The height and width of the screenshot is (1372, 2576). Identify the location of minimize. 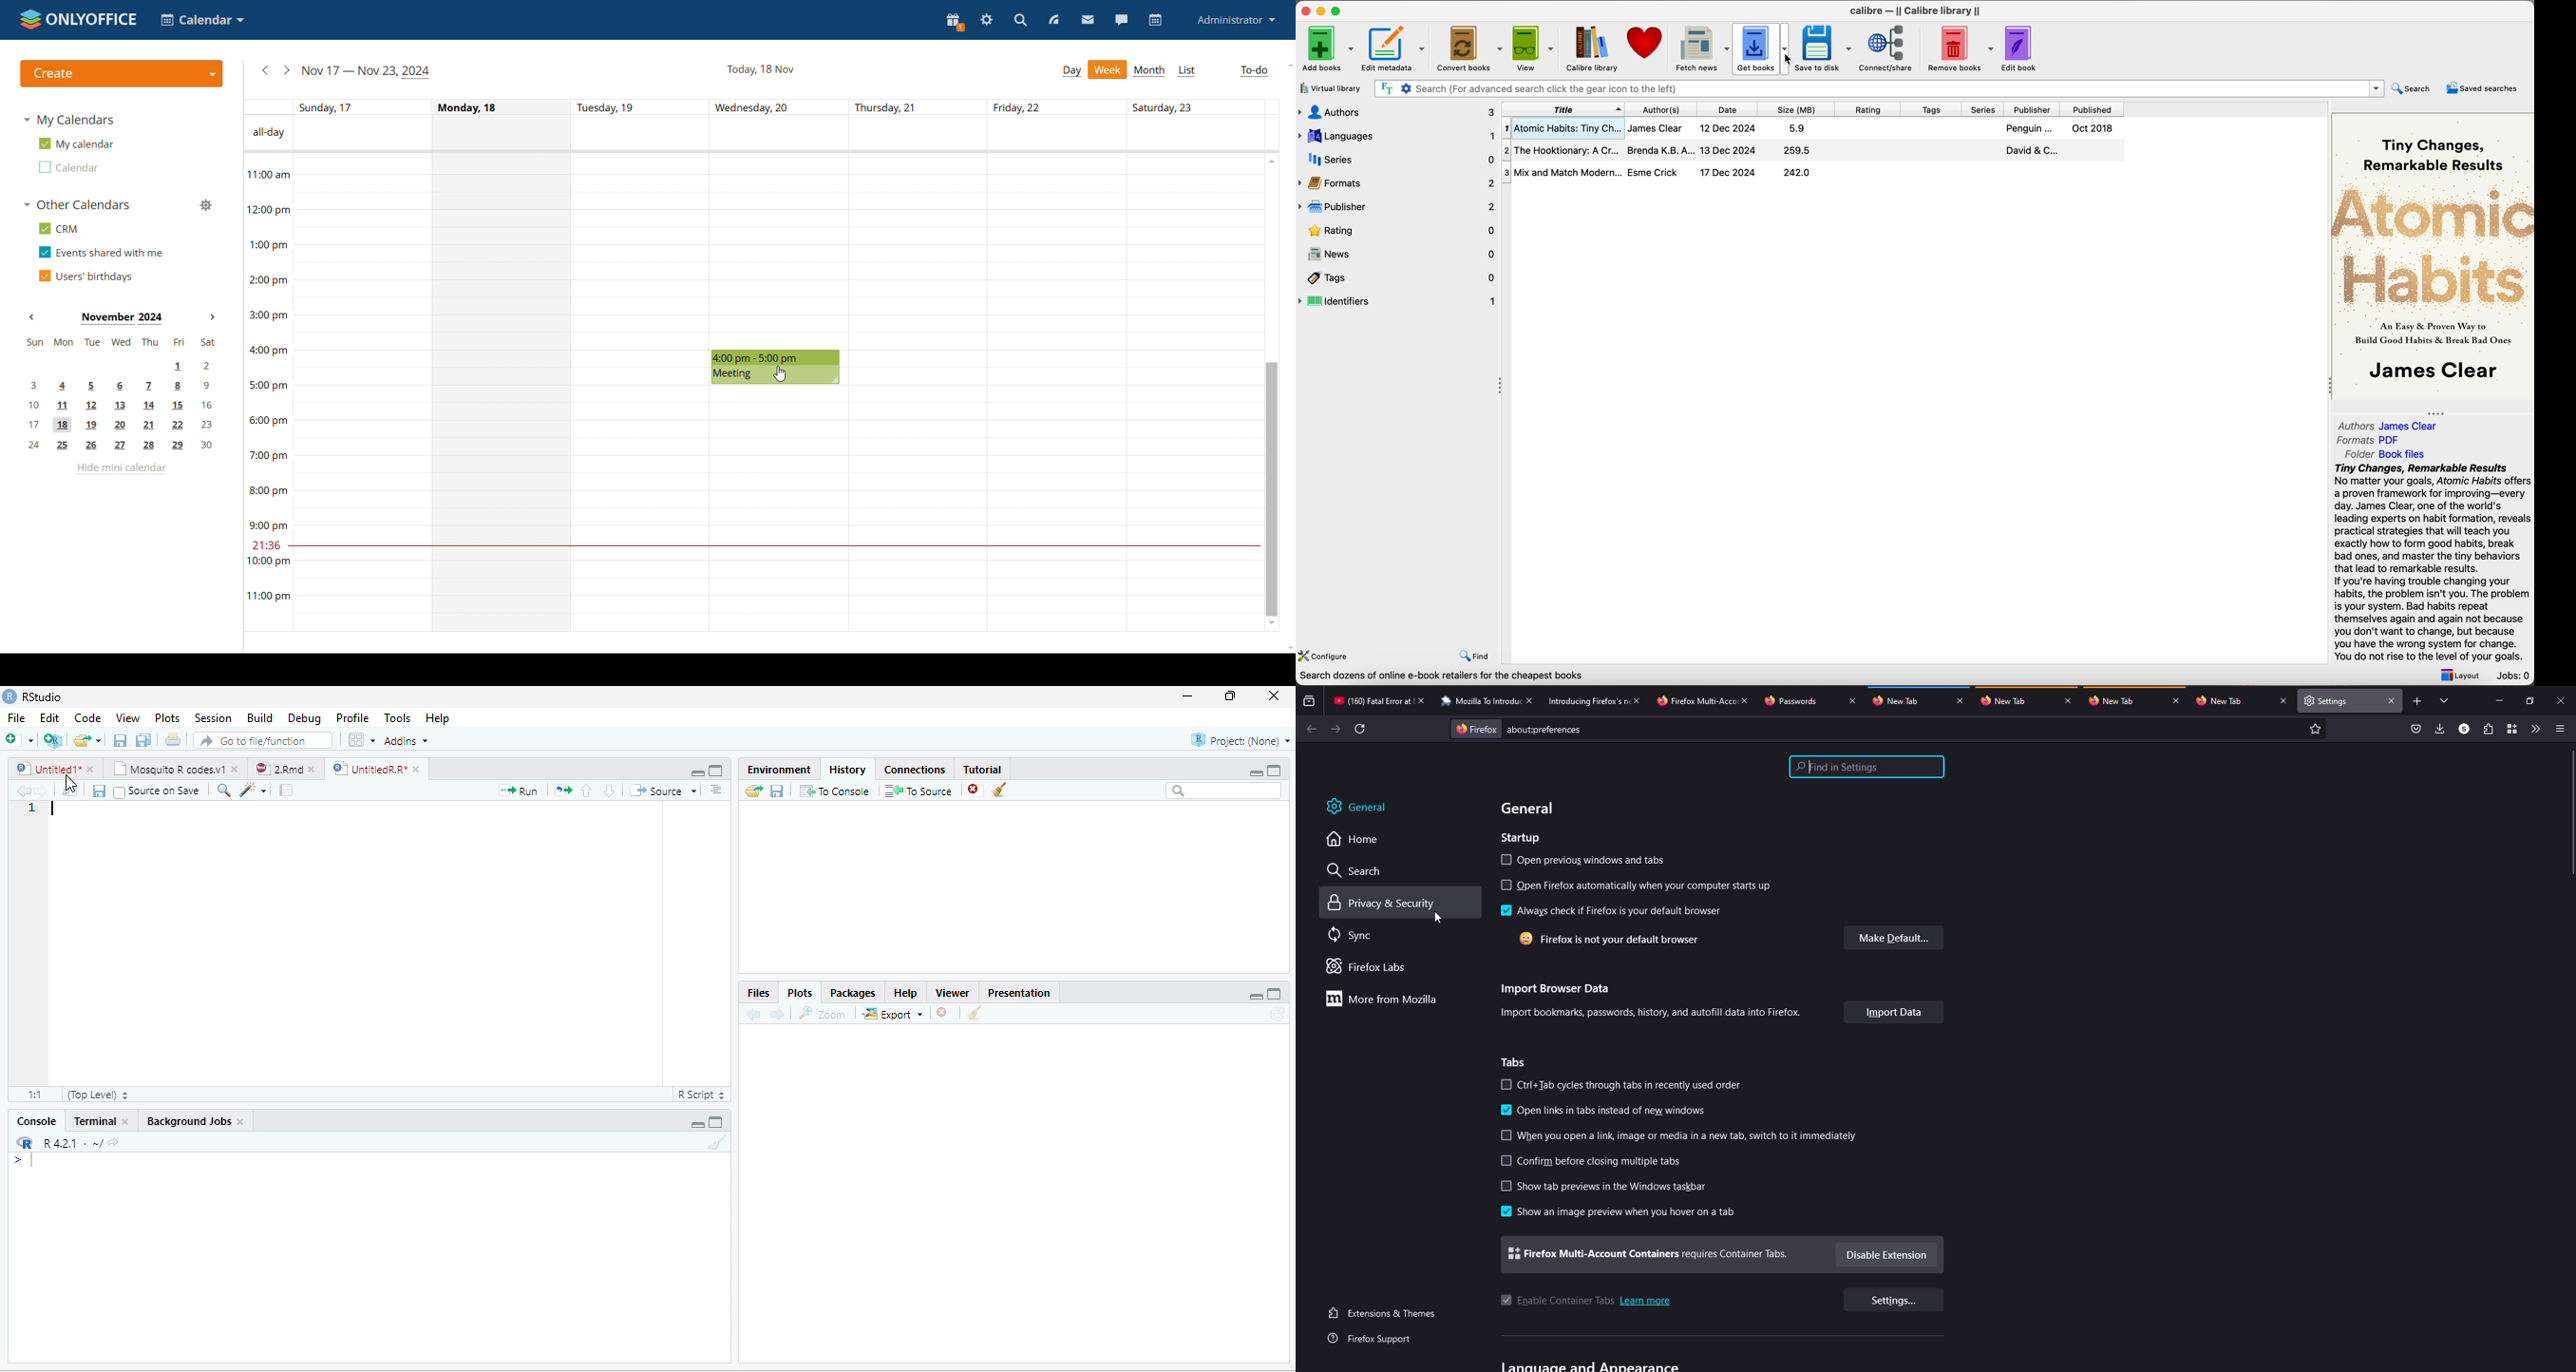
(1323, 10).